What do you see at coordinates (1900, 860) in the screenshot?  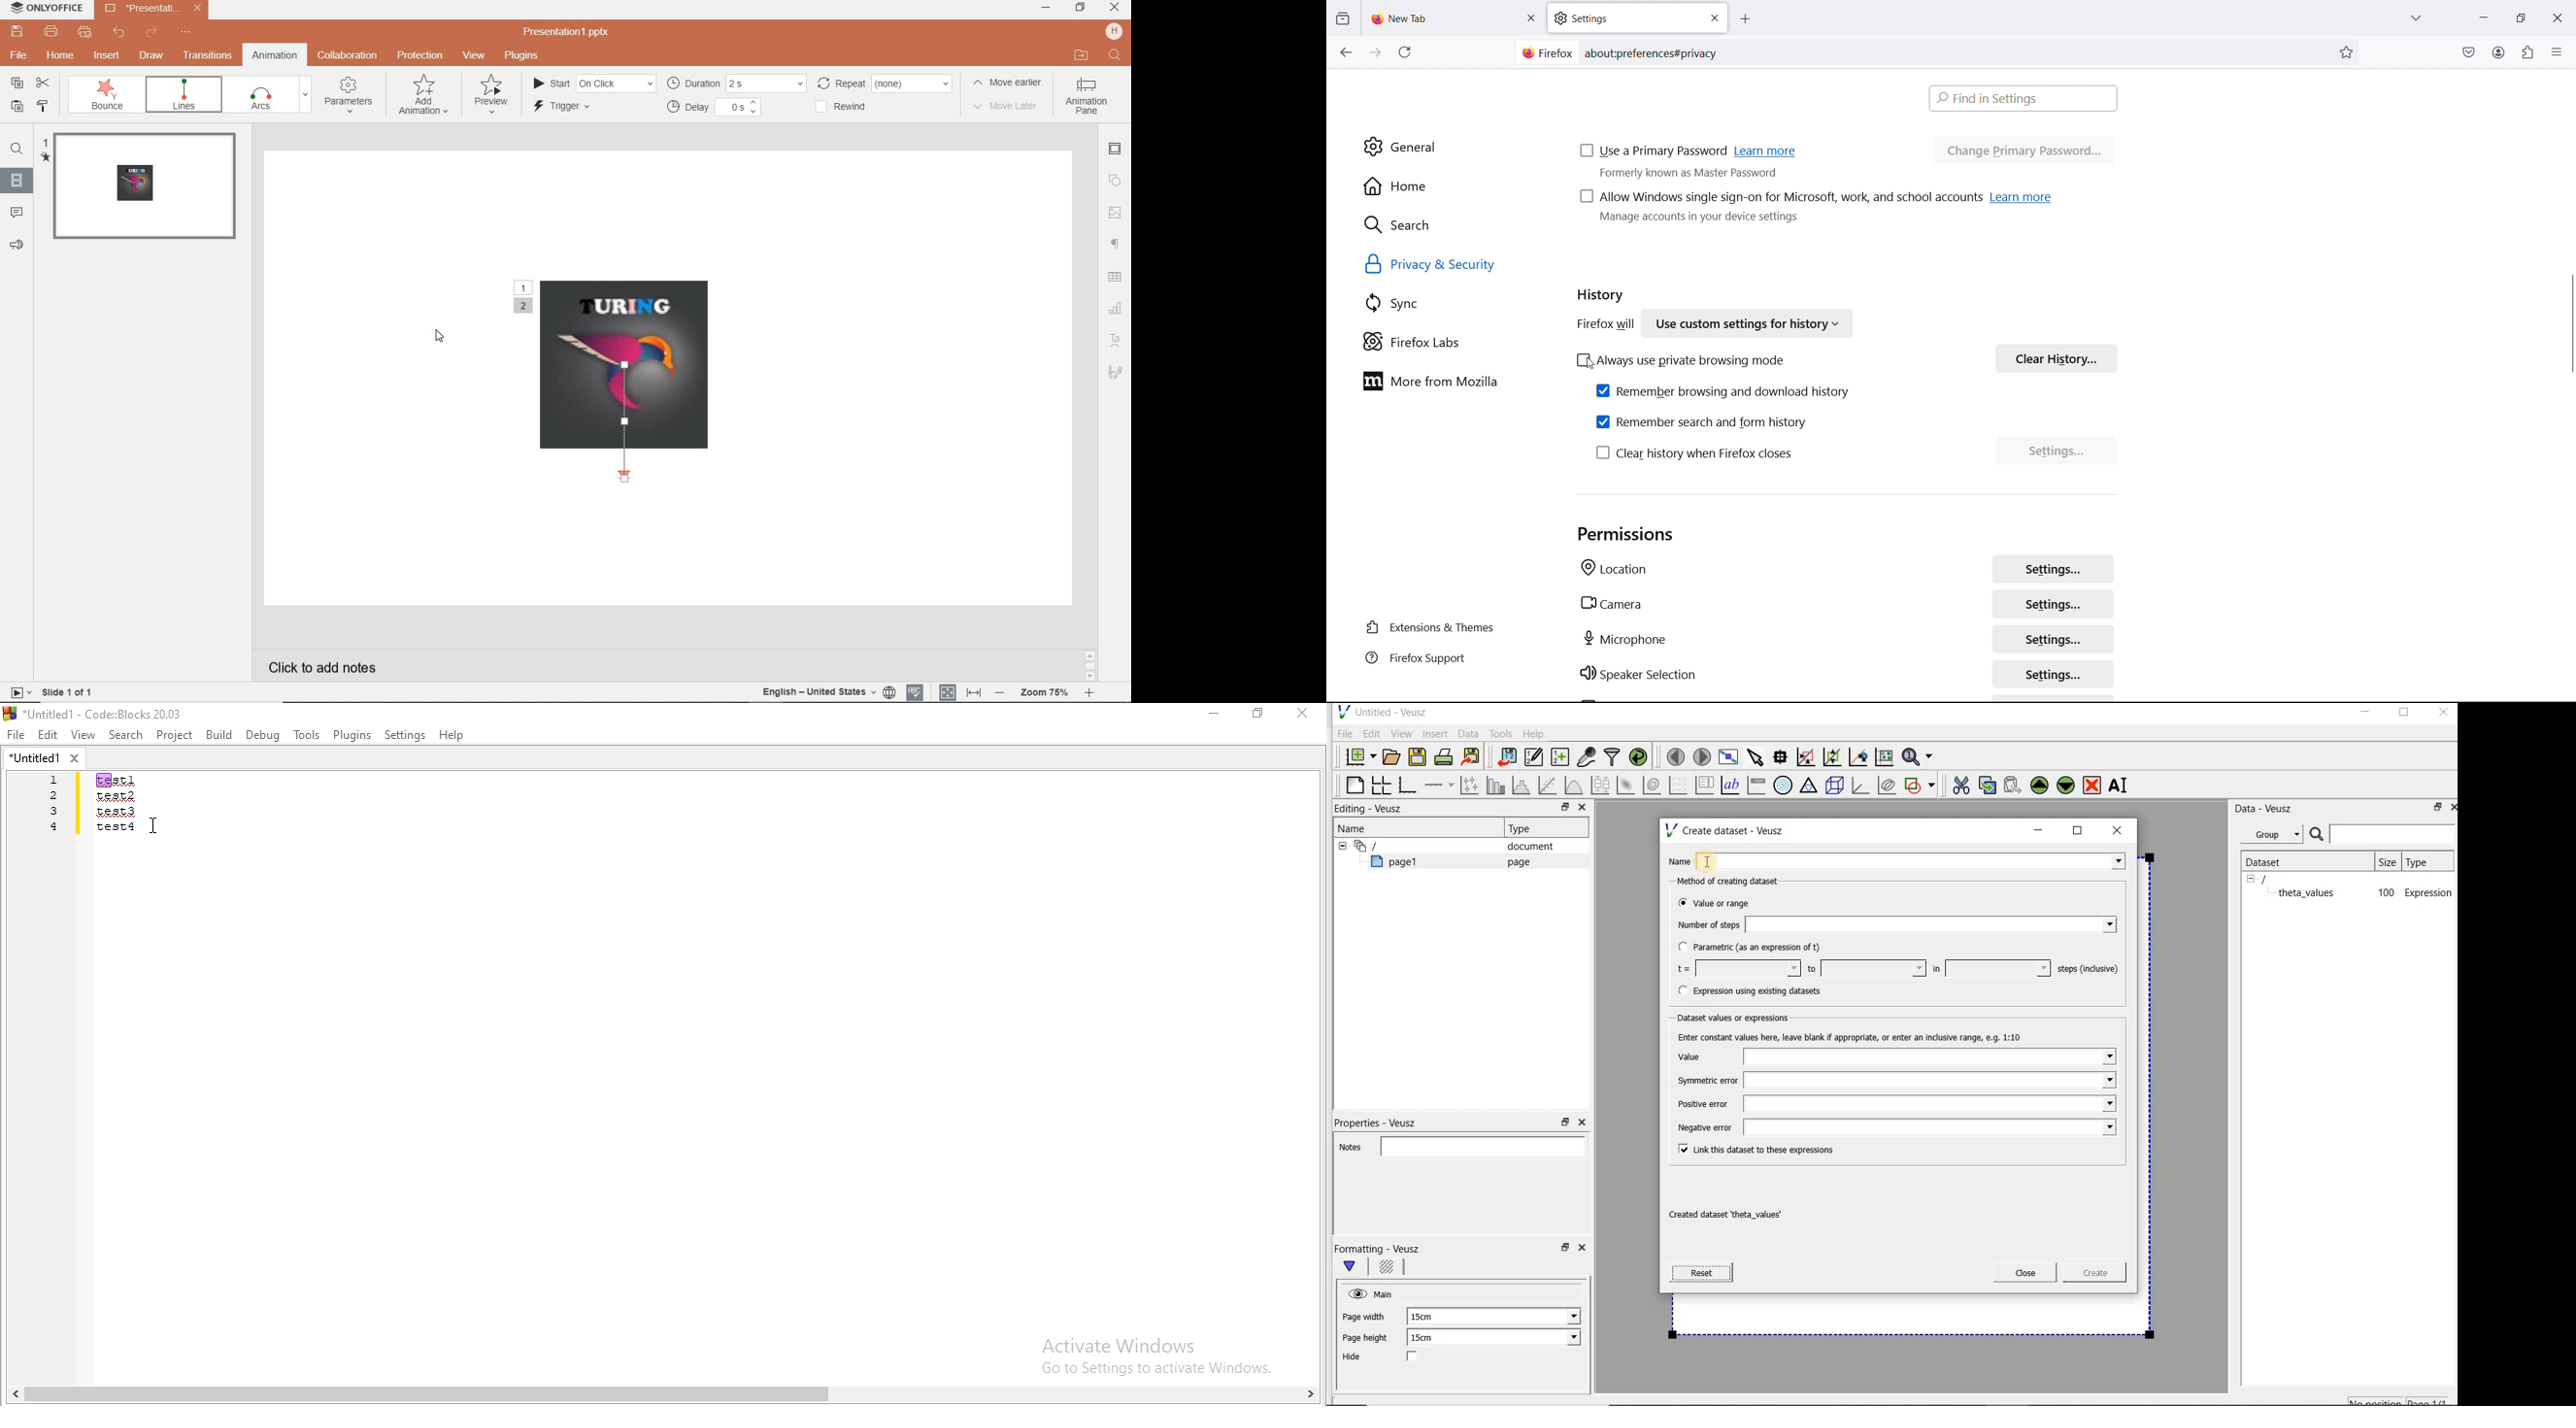 I see `Name` at bounding box center [1900, 860].